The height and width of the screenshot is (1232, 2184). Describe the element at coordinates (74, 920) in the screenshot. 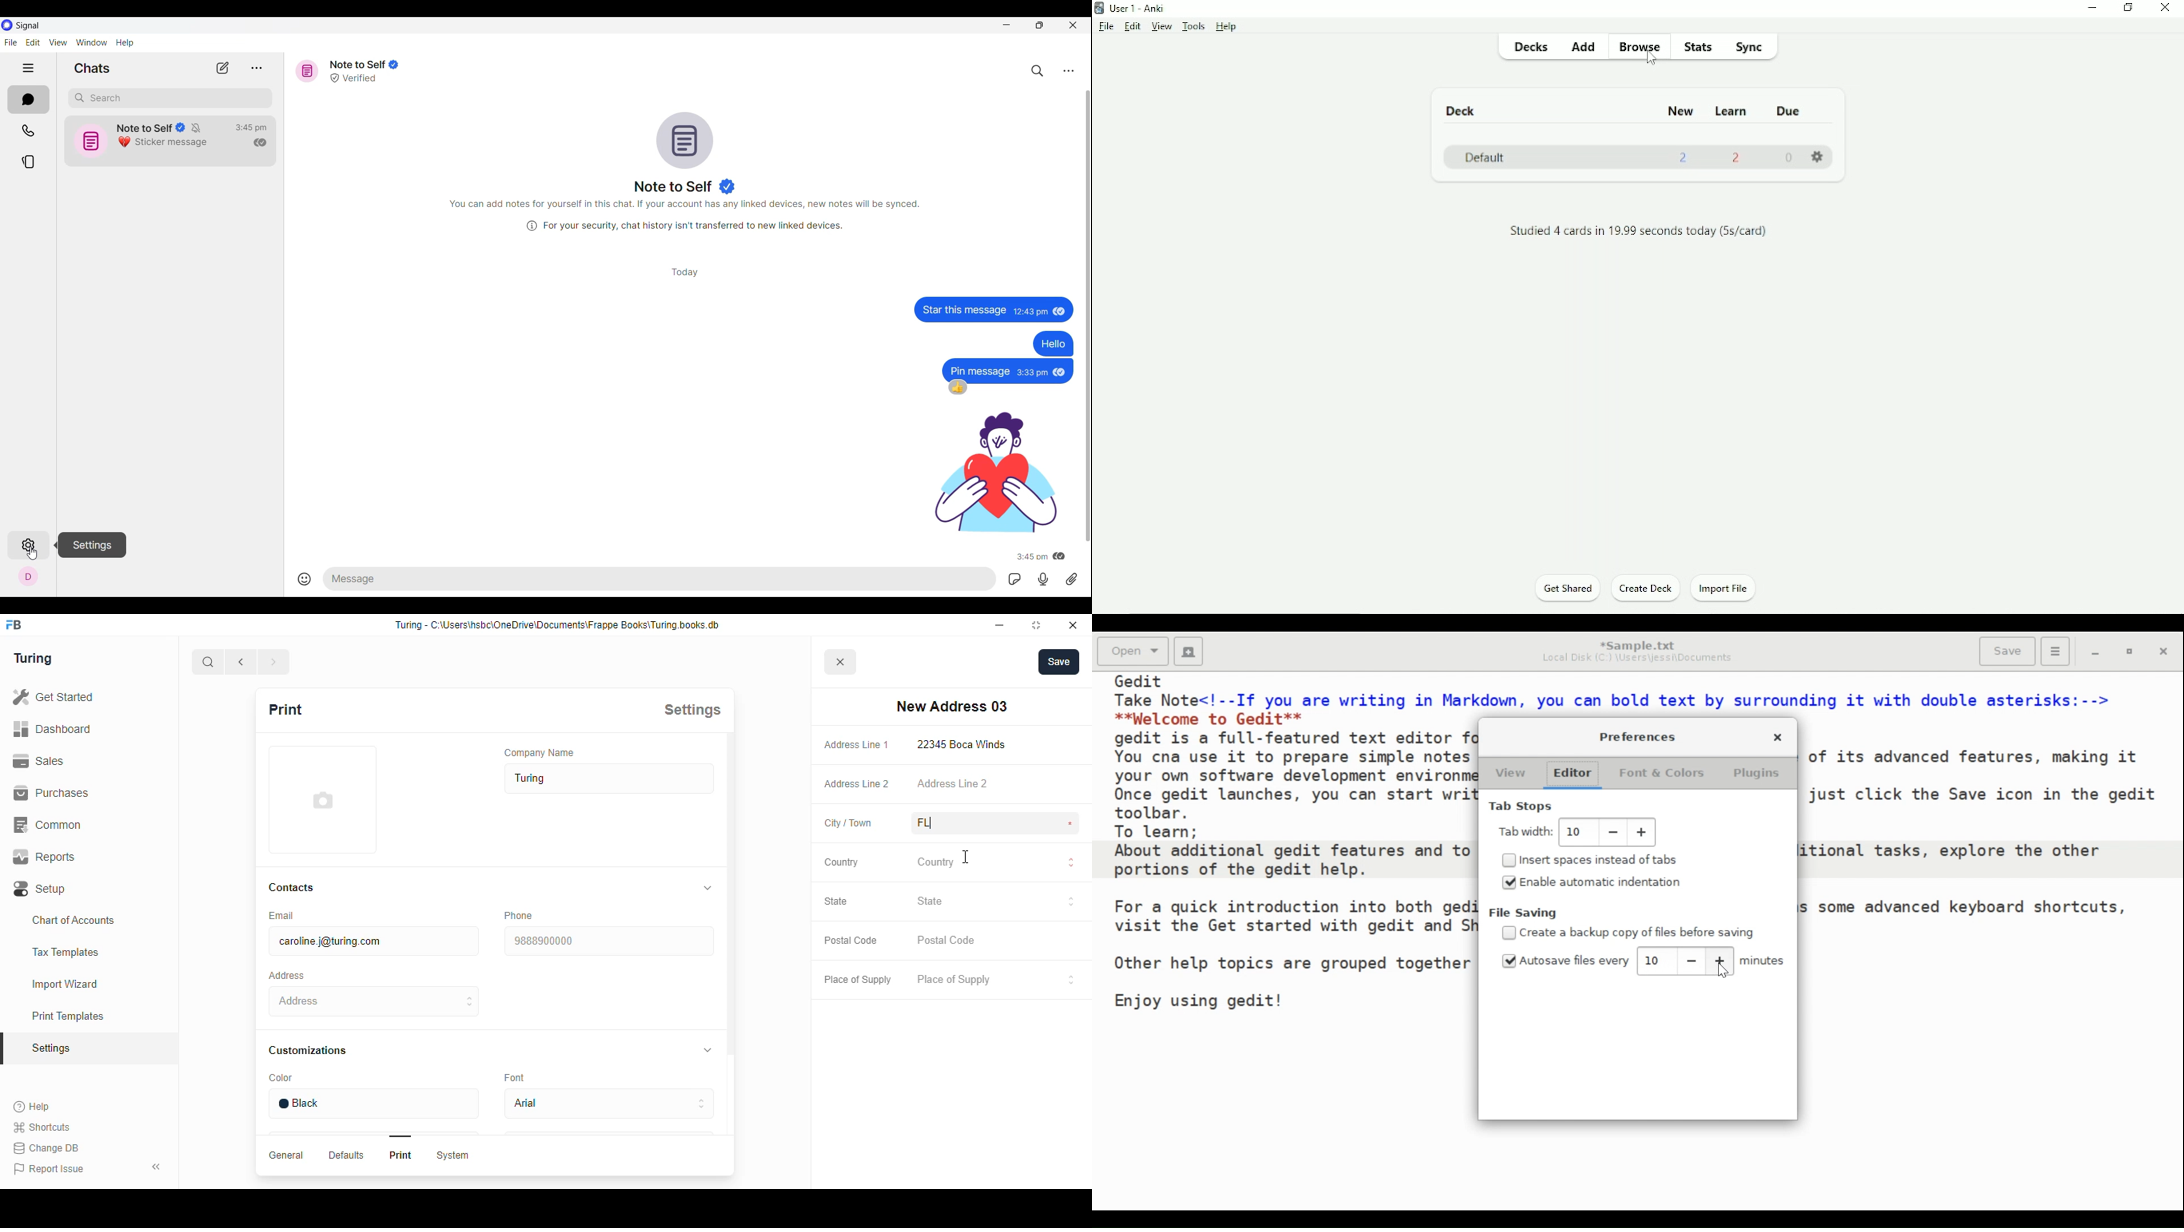

I see `chart of accounts` at that location.